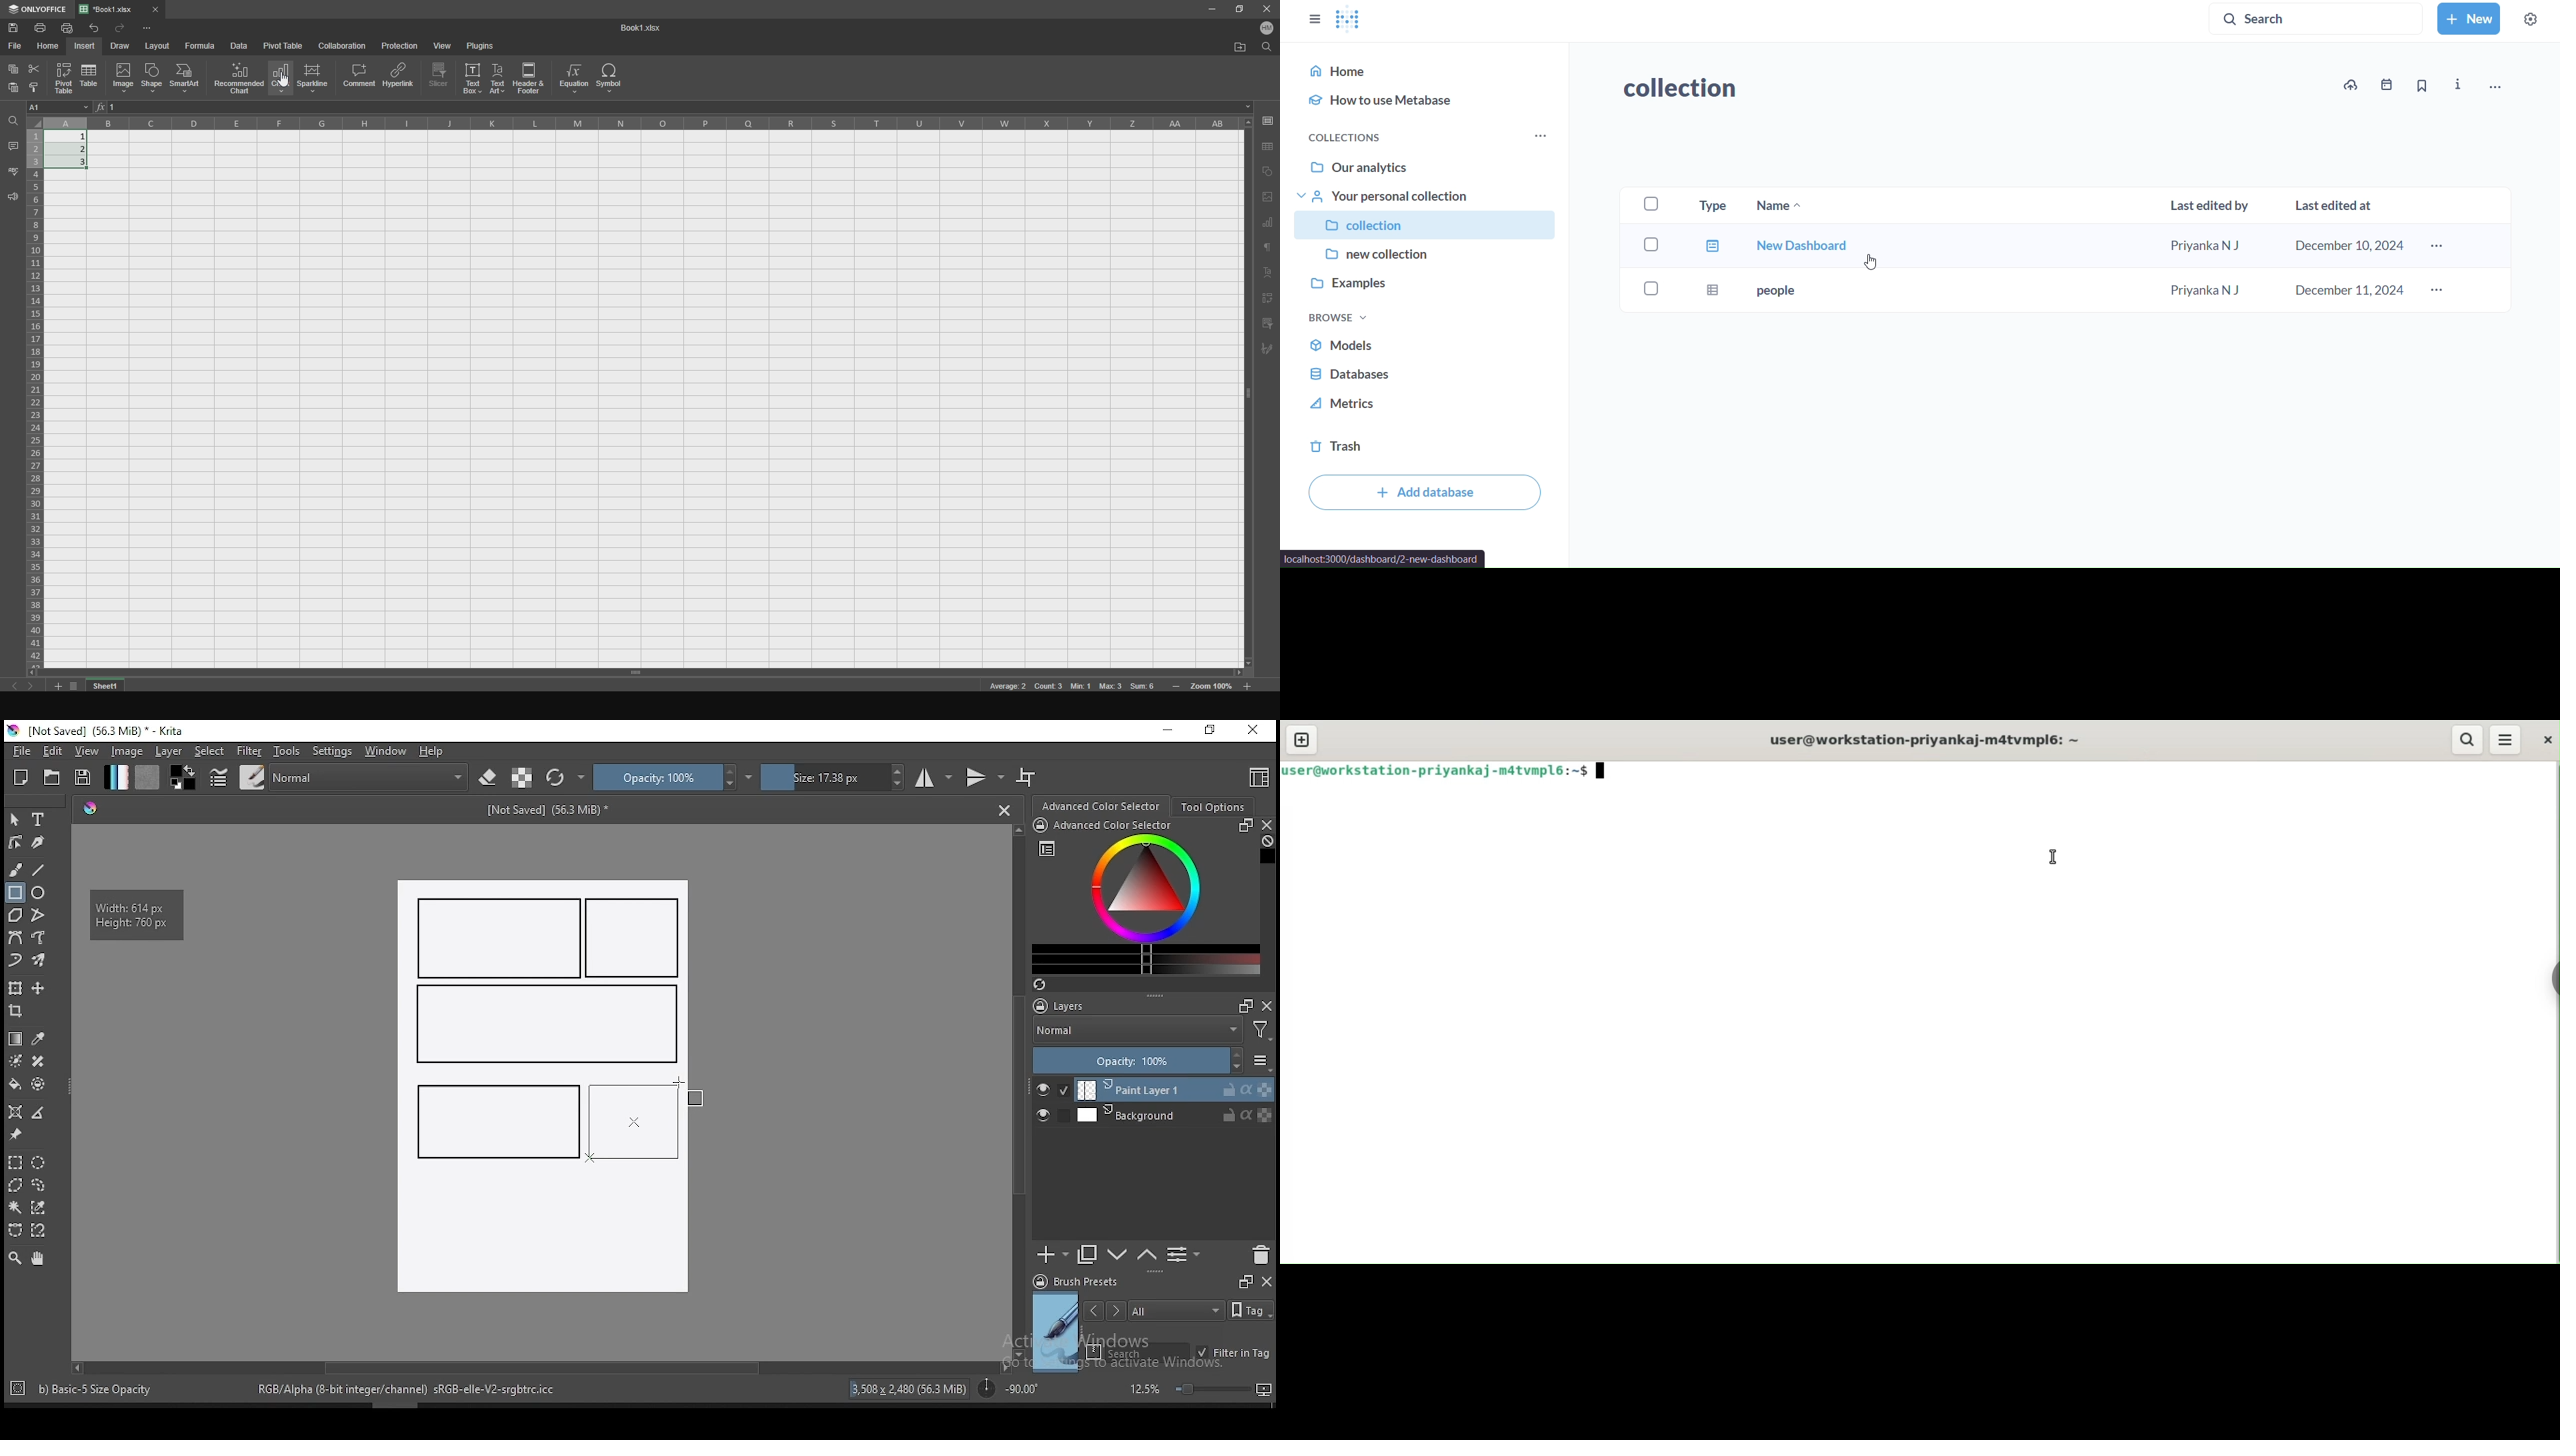 The height and width of the screenshot is (1456, 2576). Describe the element at coordinates (243, 46) in the screenshot. I see `data` at that location.